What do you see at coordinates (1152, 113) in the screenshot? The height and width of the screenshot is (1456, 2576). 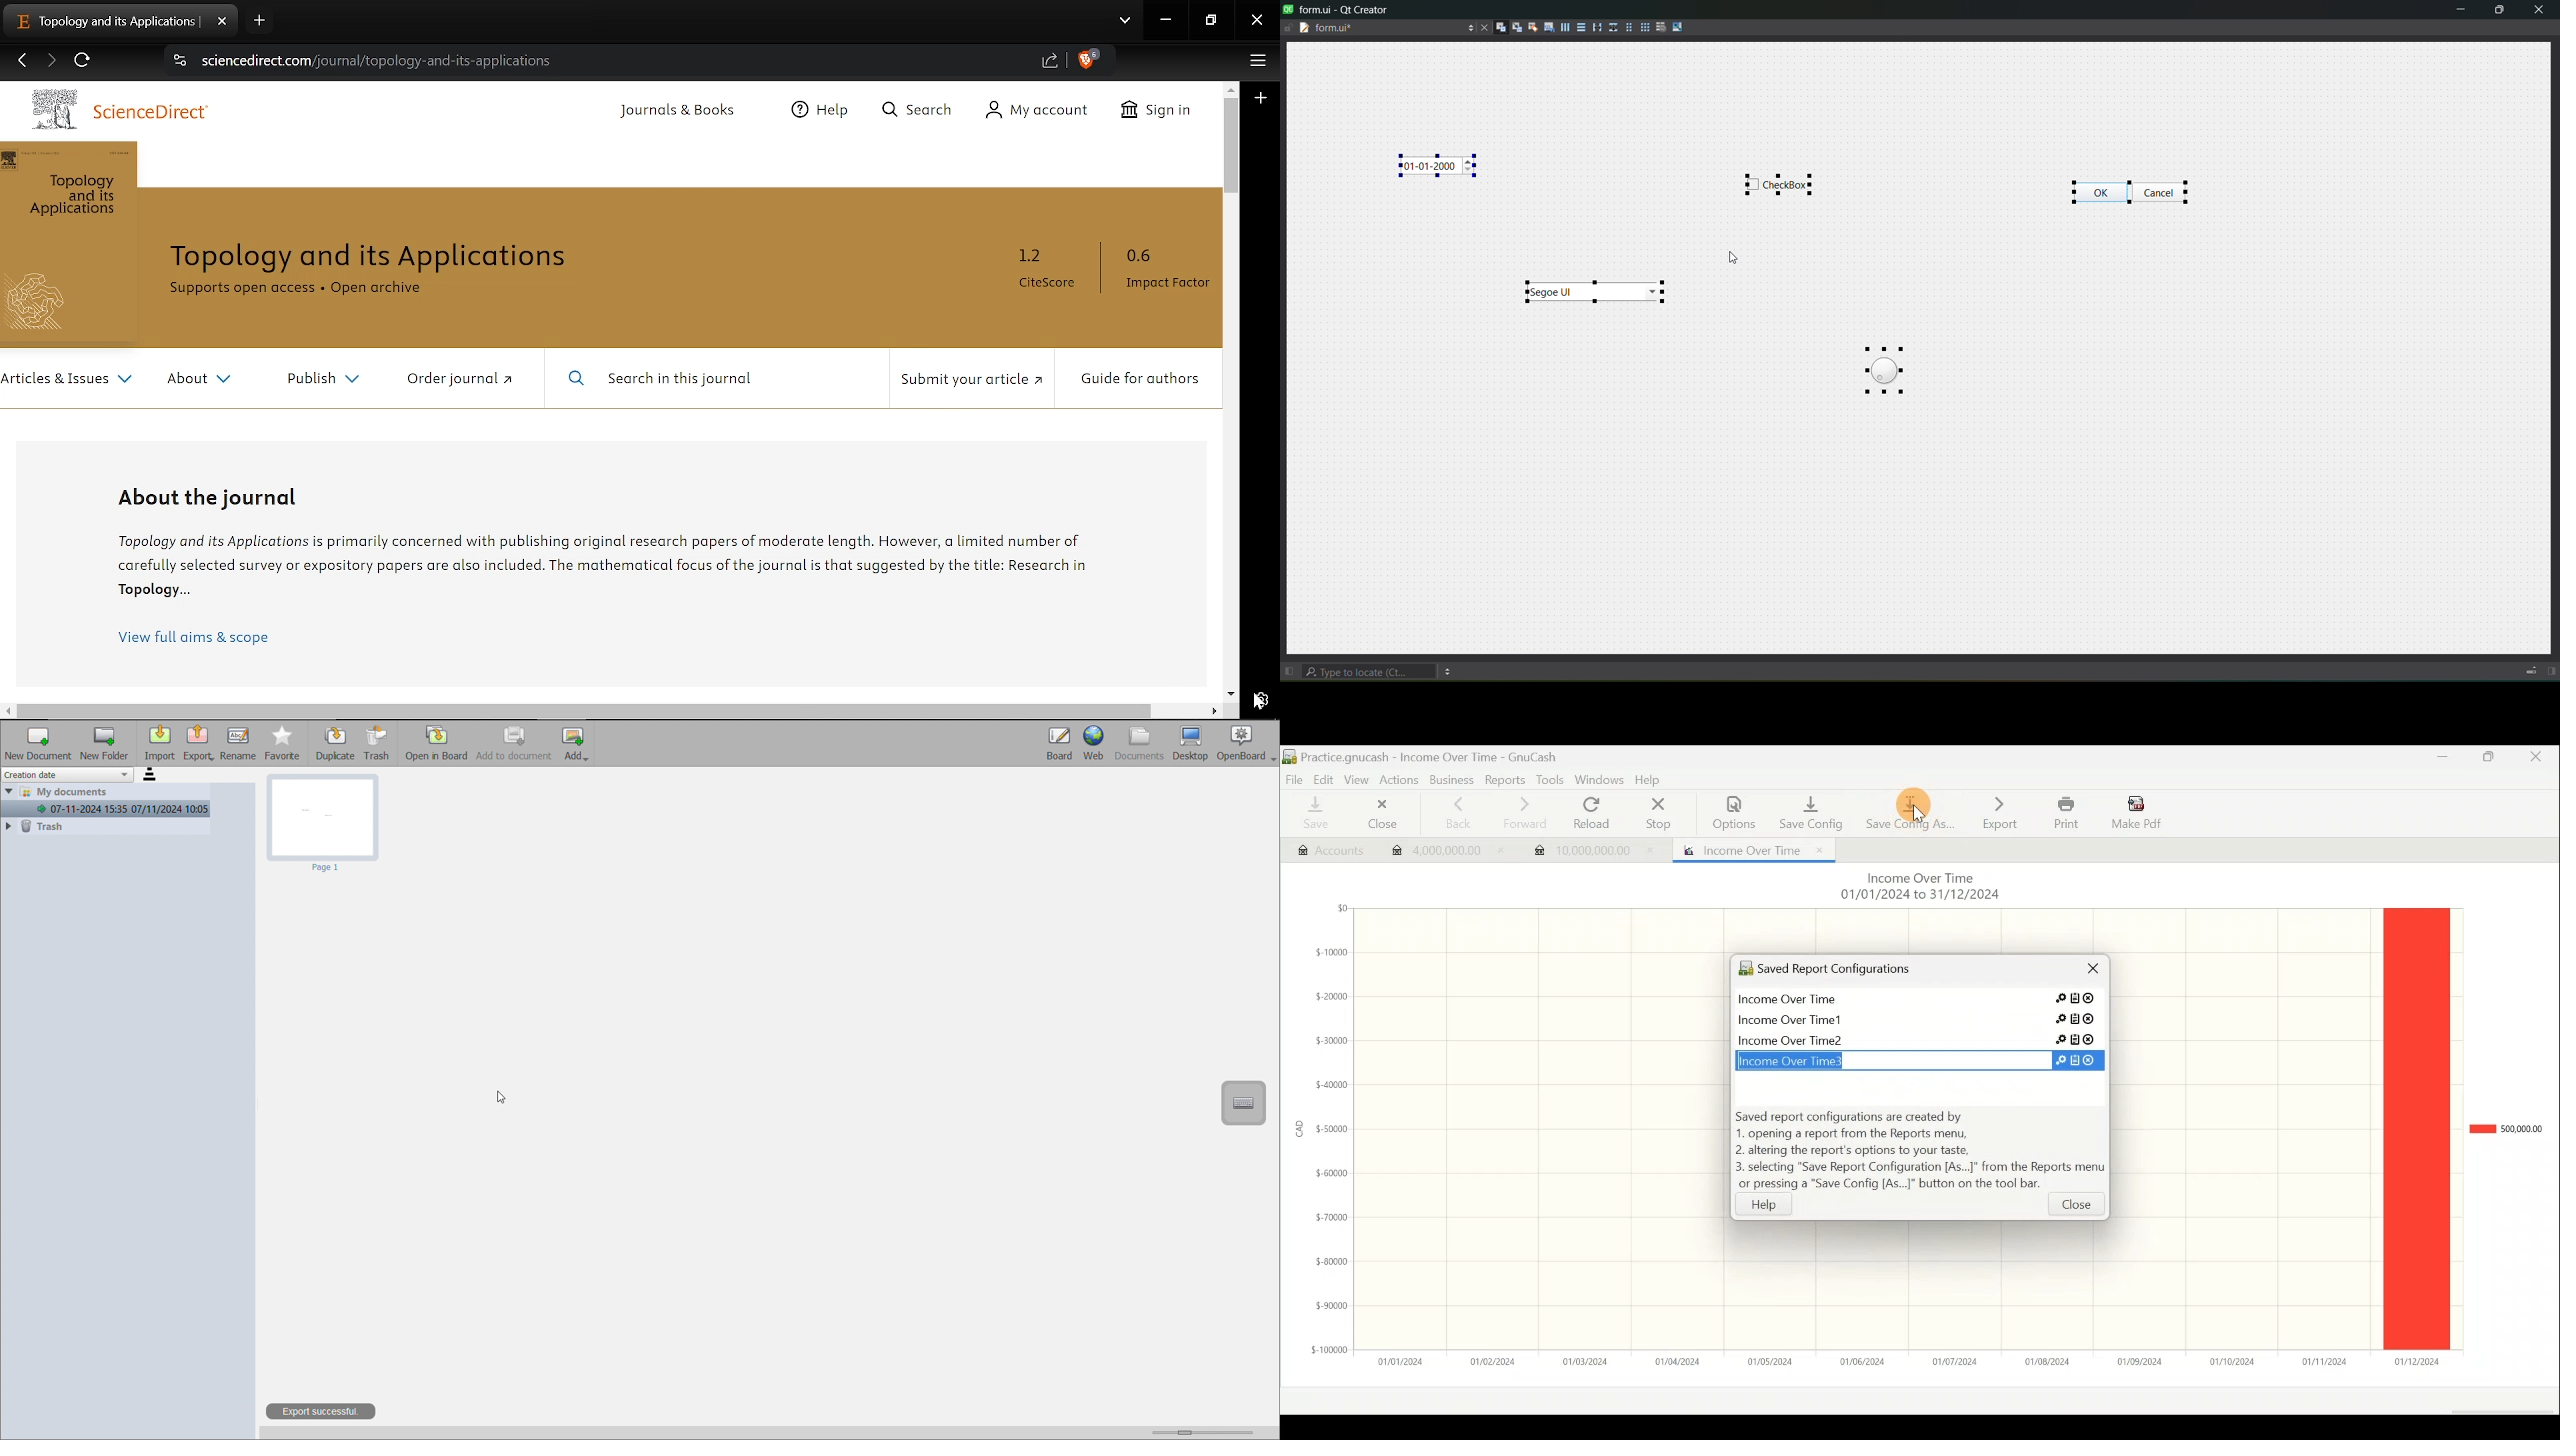 I see `Sign In` at bounding box center [1152, 113].